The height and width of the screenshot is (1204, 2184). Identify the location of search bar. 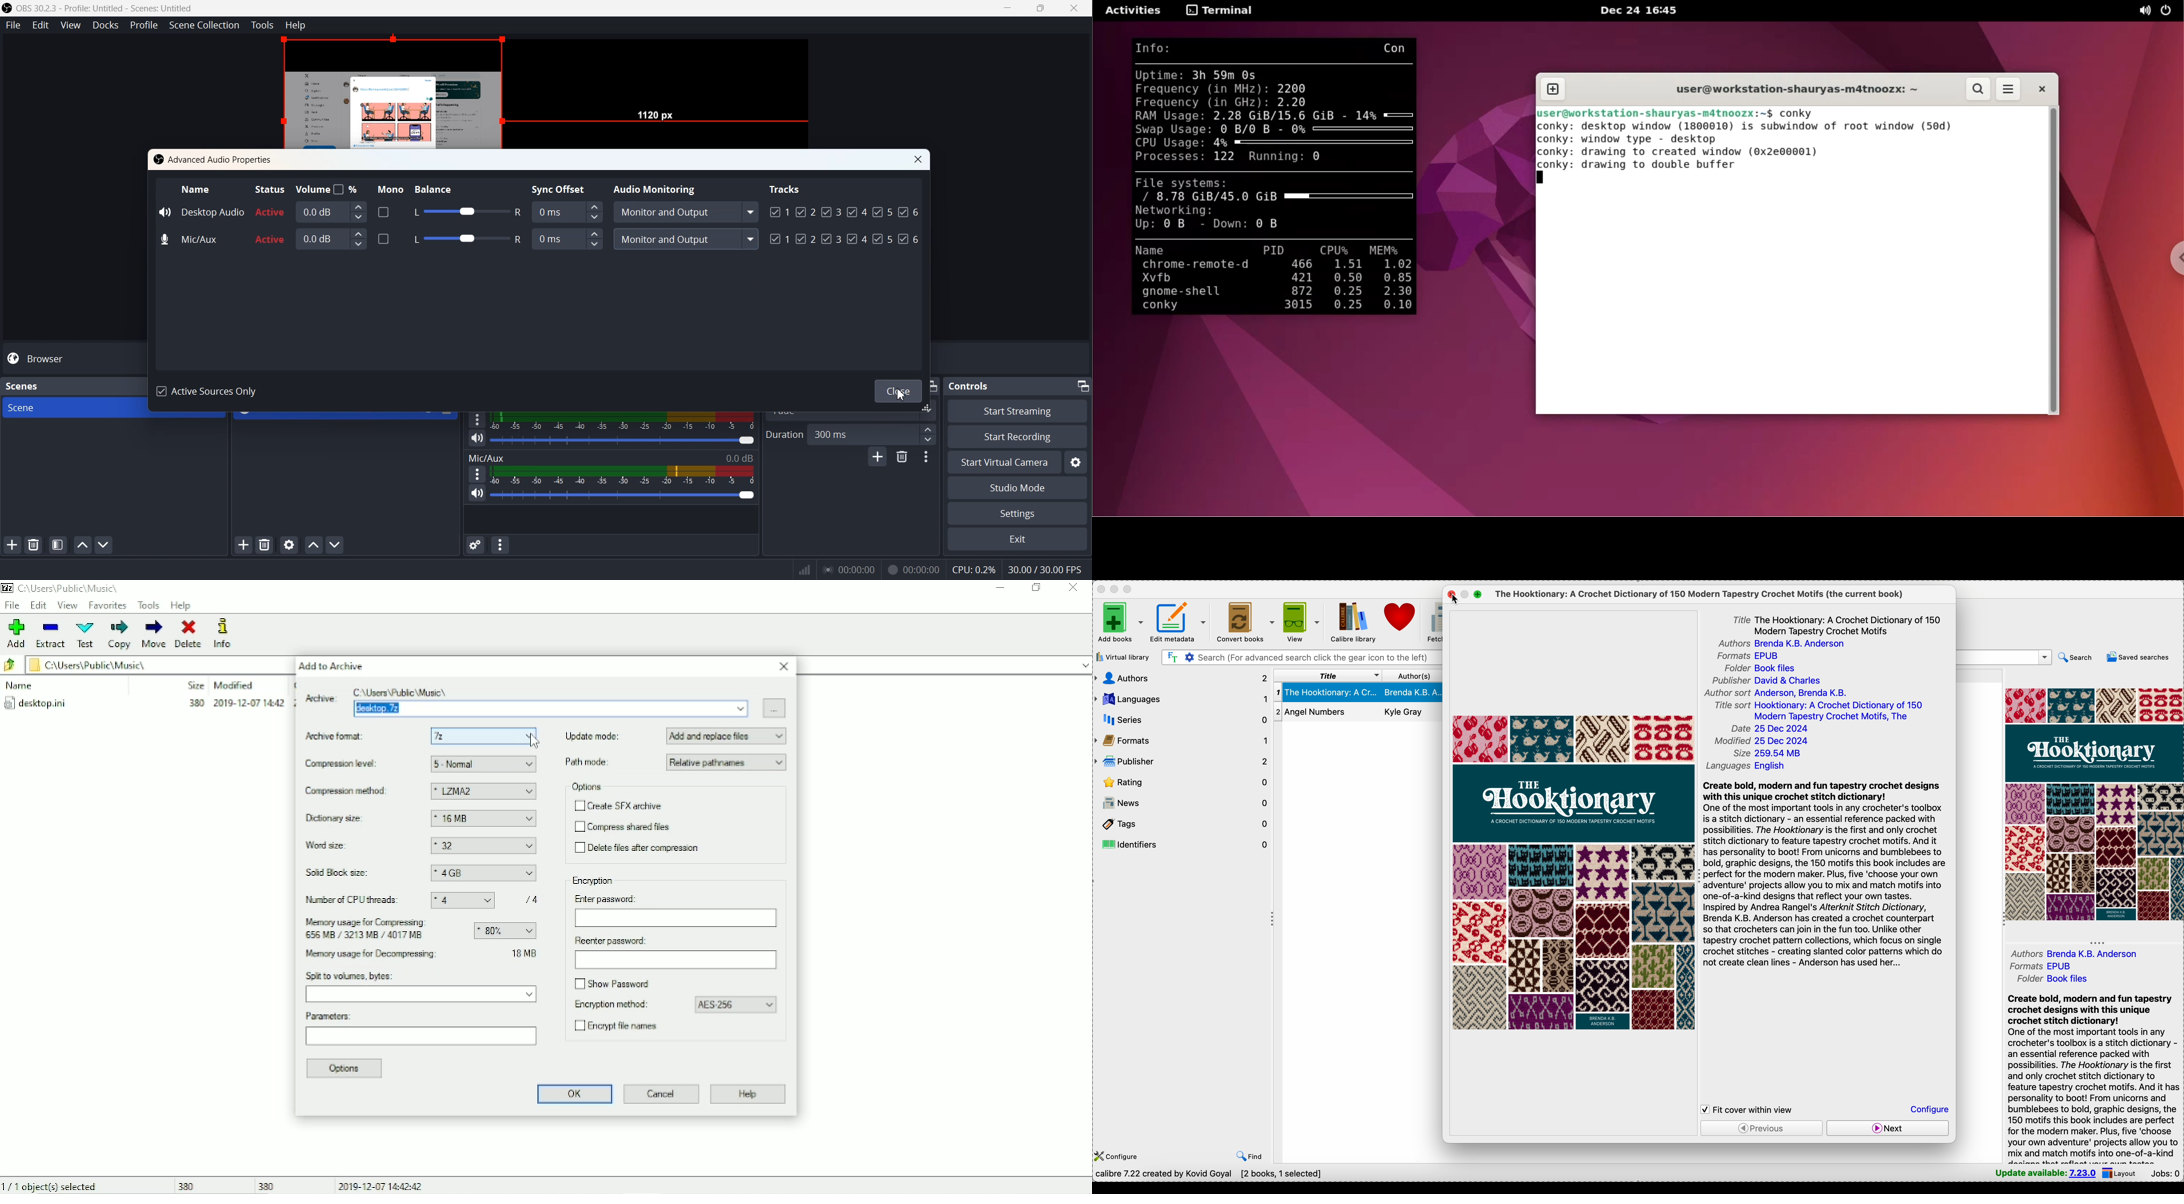
(2005, 657).